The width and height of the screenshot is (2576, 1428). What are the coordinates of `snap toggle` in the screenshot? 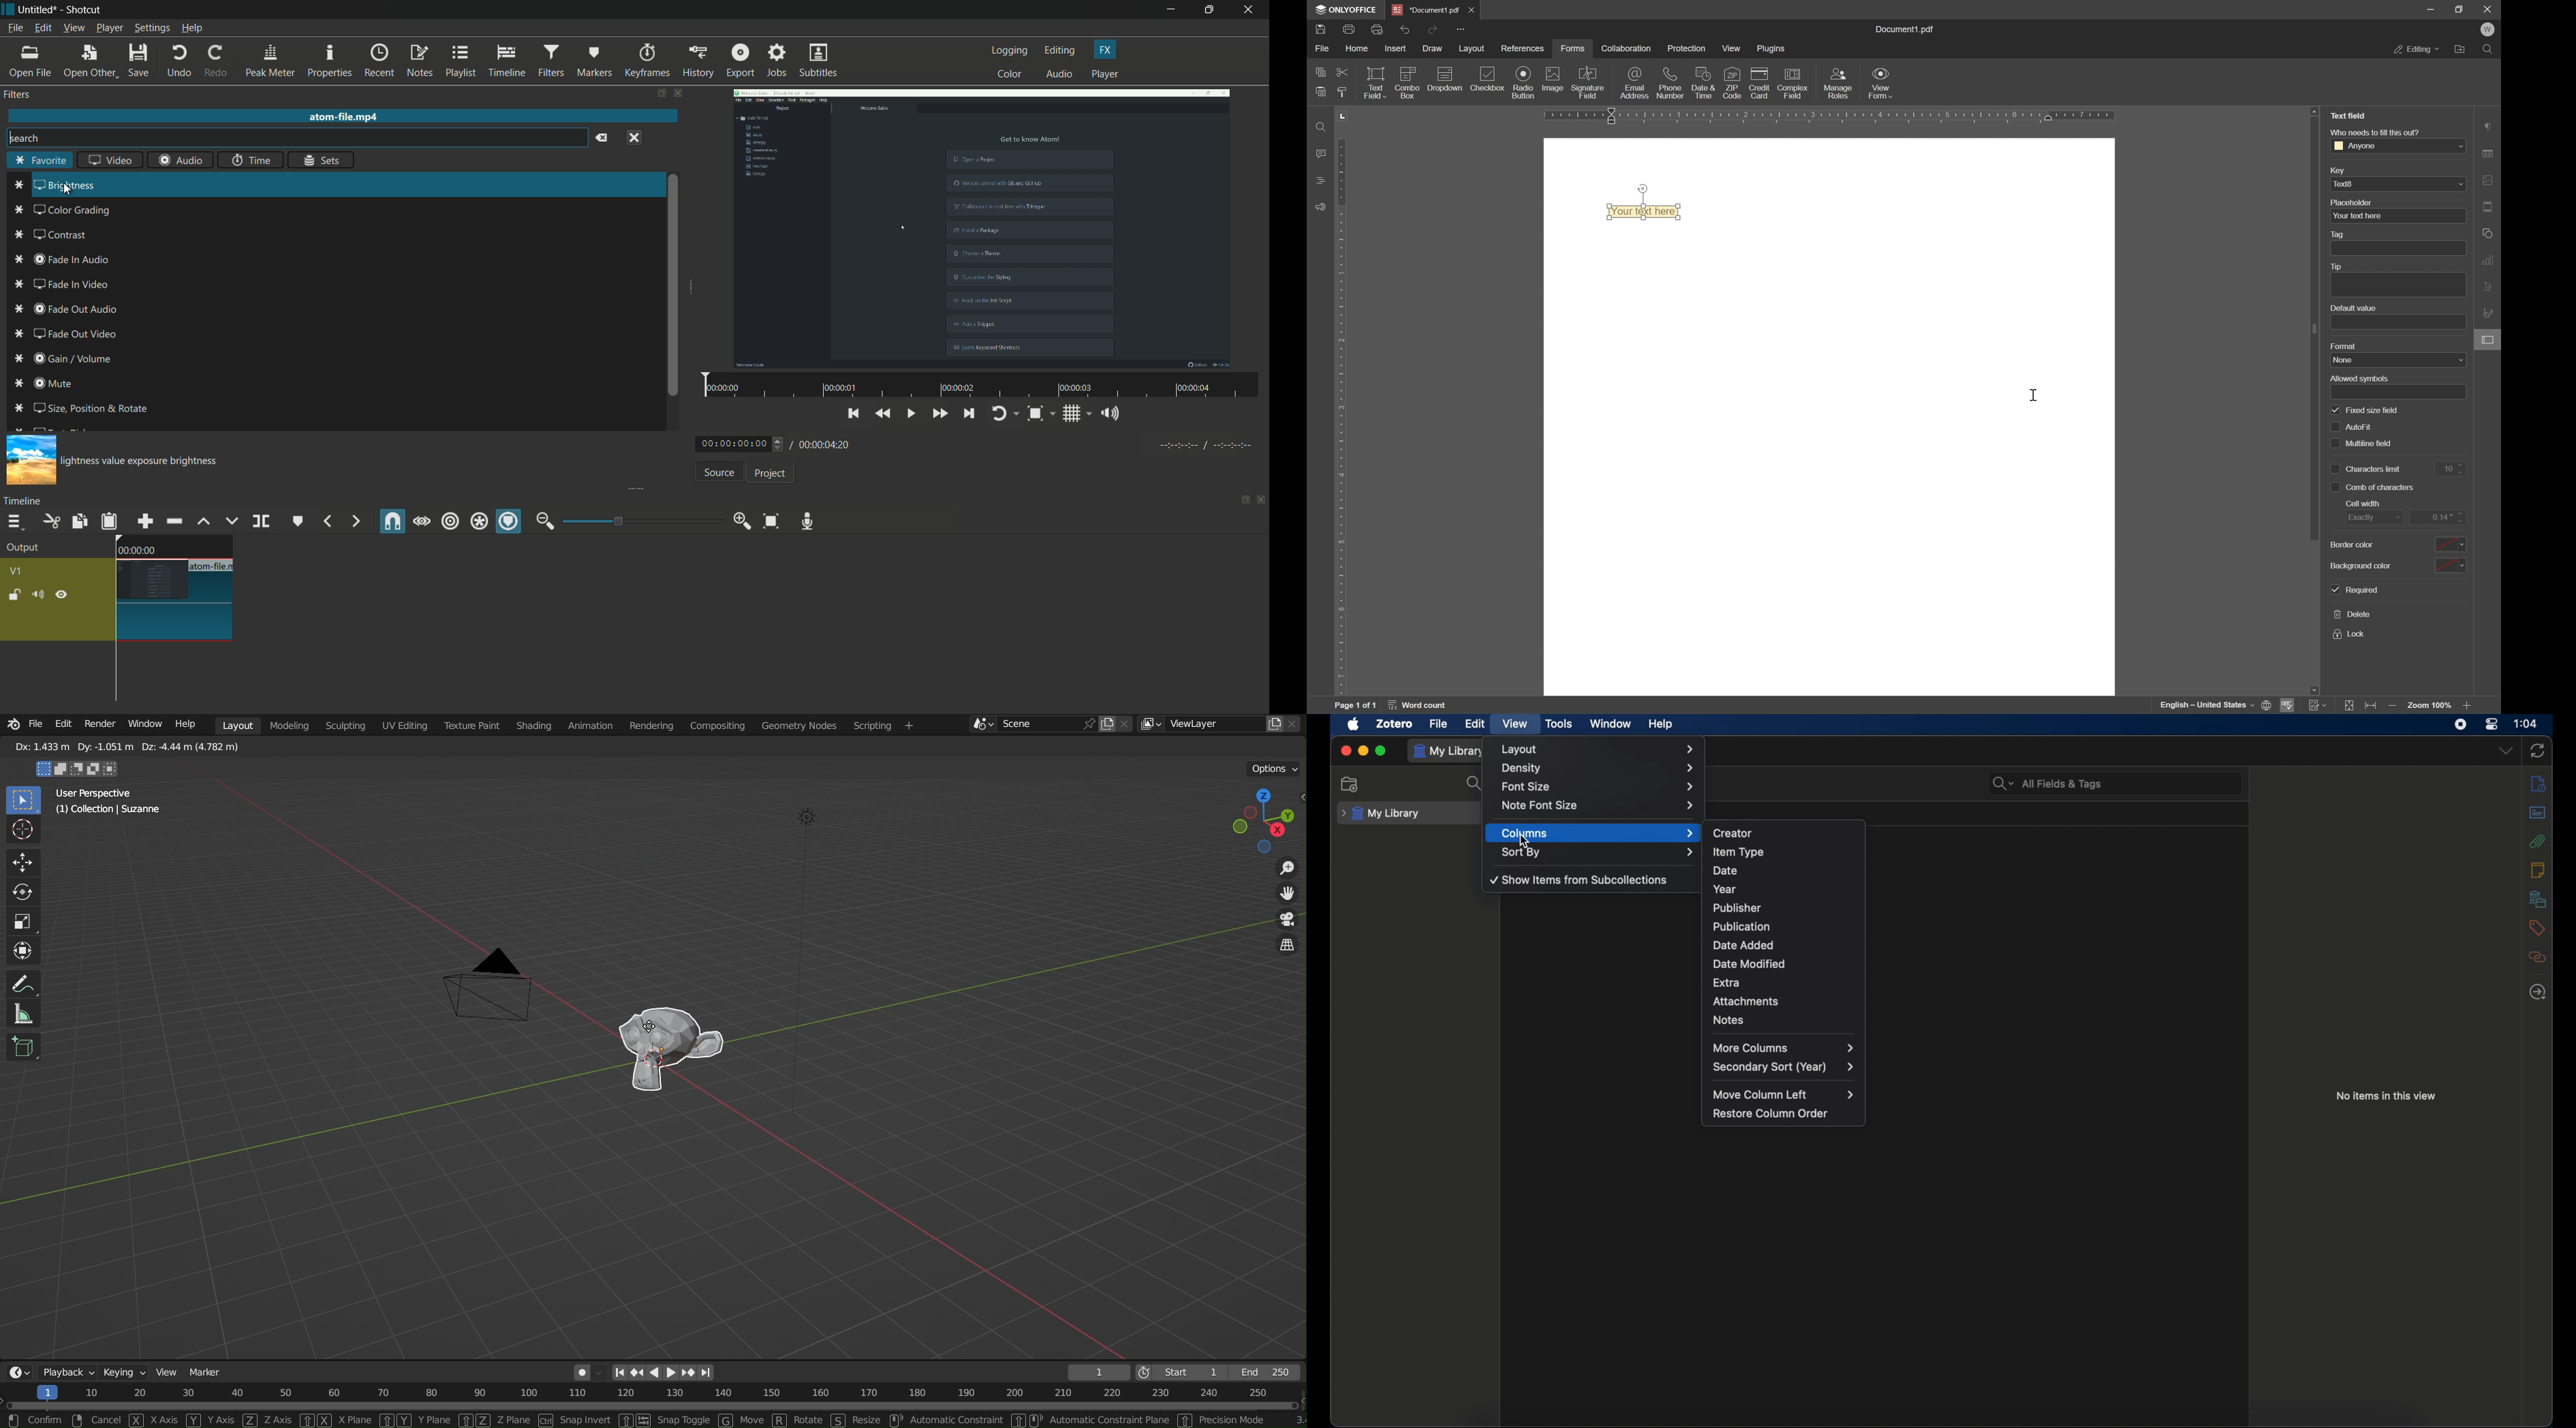 It's located at (684, 1421).